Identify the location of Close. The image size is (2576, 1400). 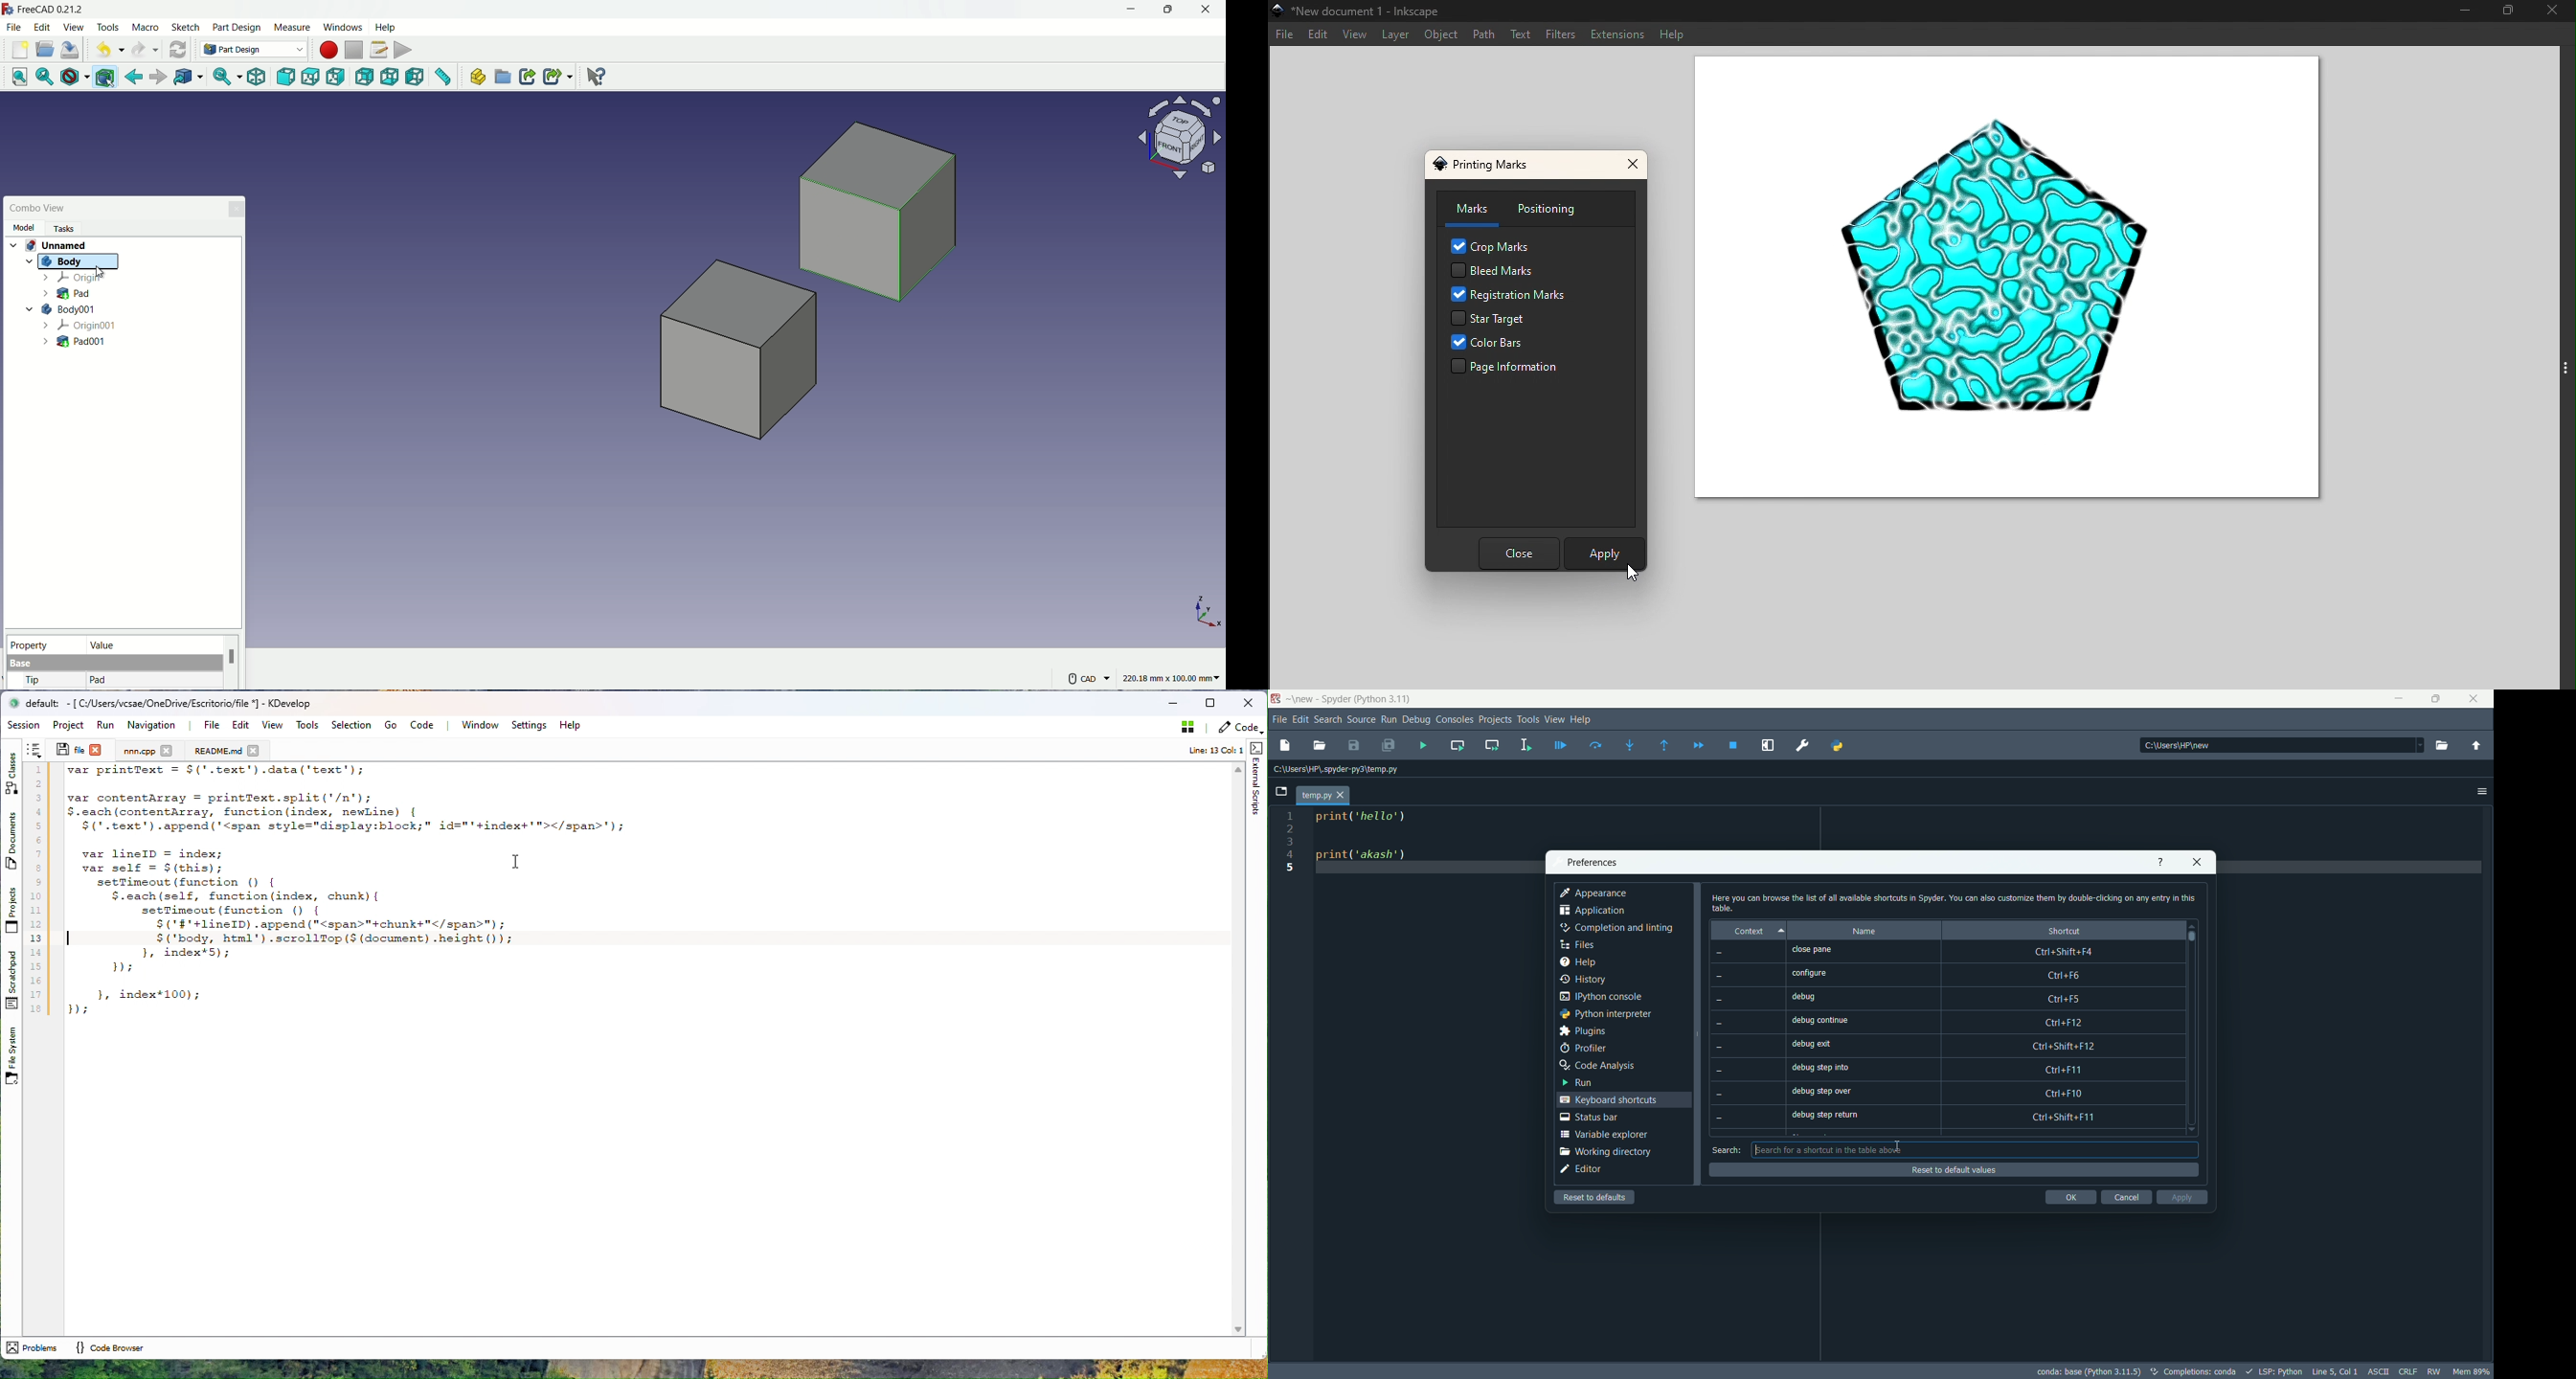
(1516, 554).